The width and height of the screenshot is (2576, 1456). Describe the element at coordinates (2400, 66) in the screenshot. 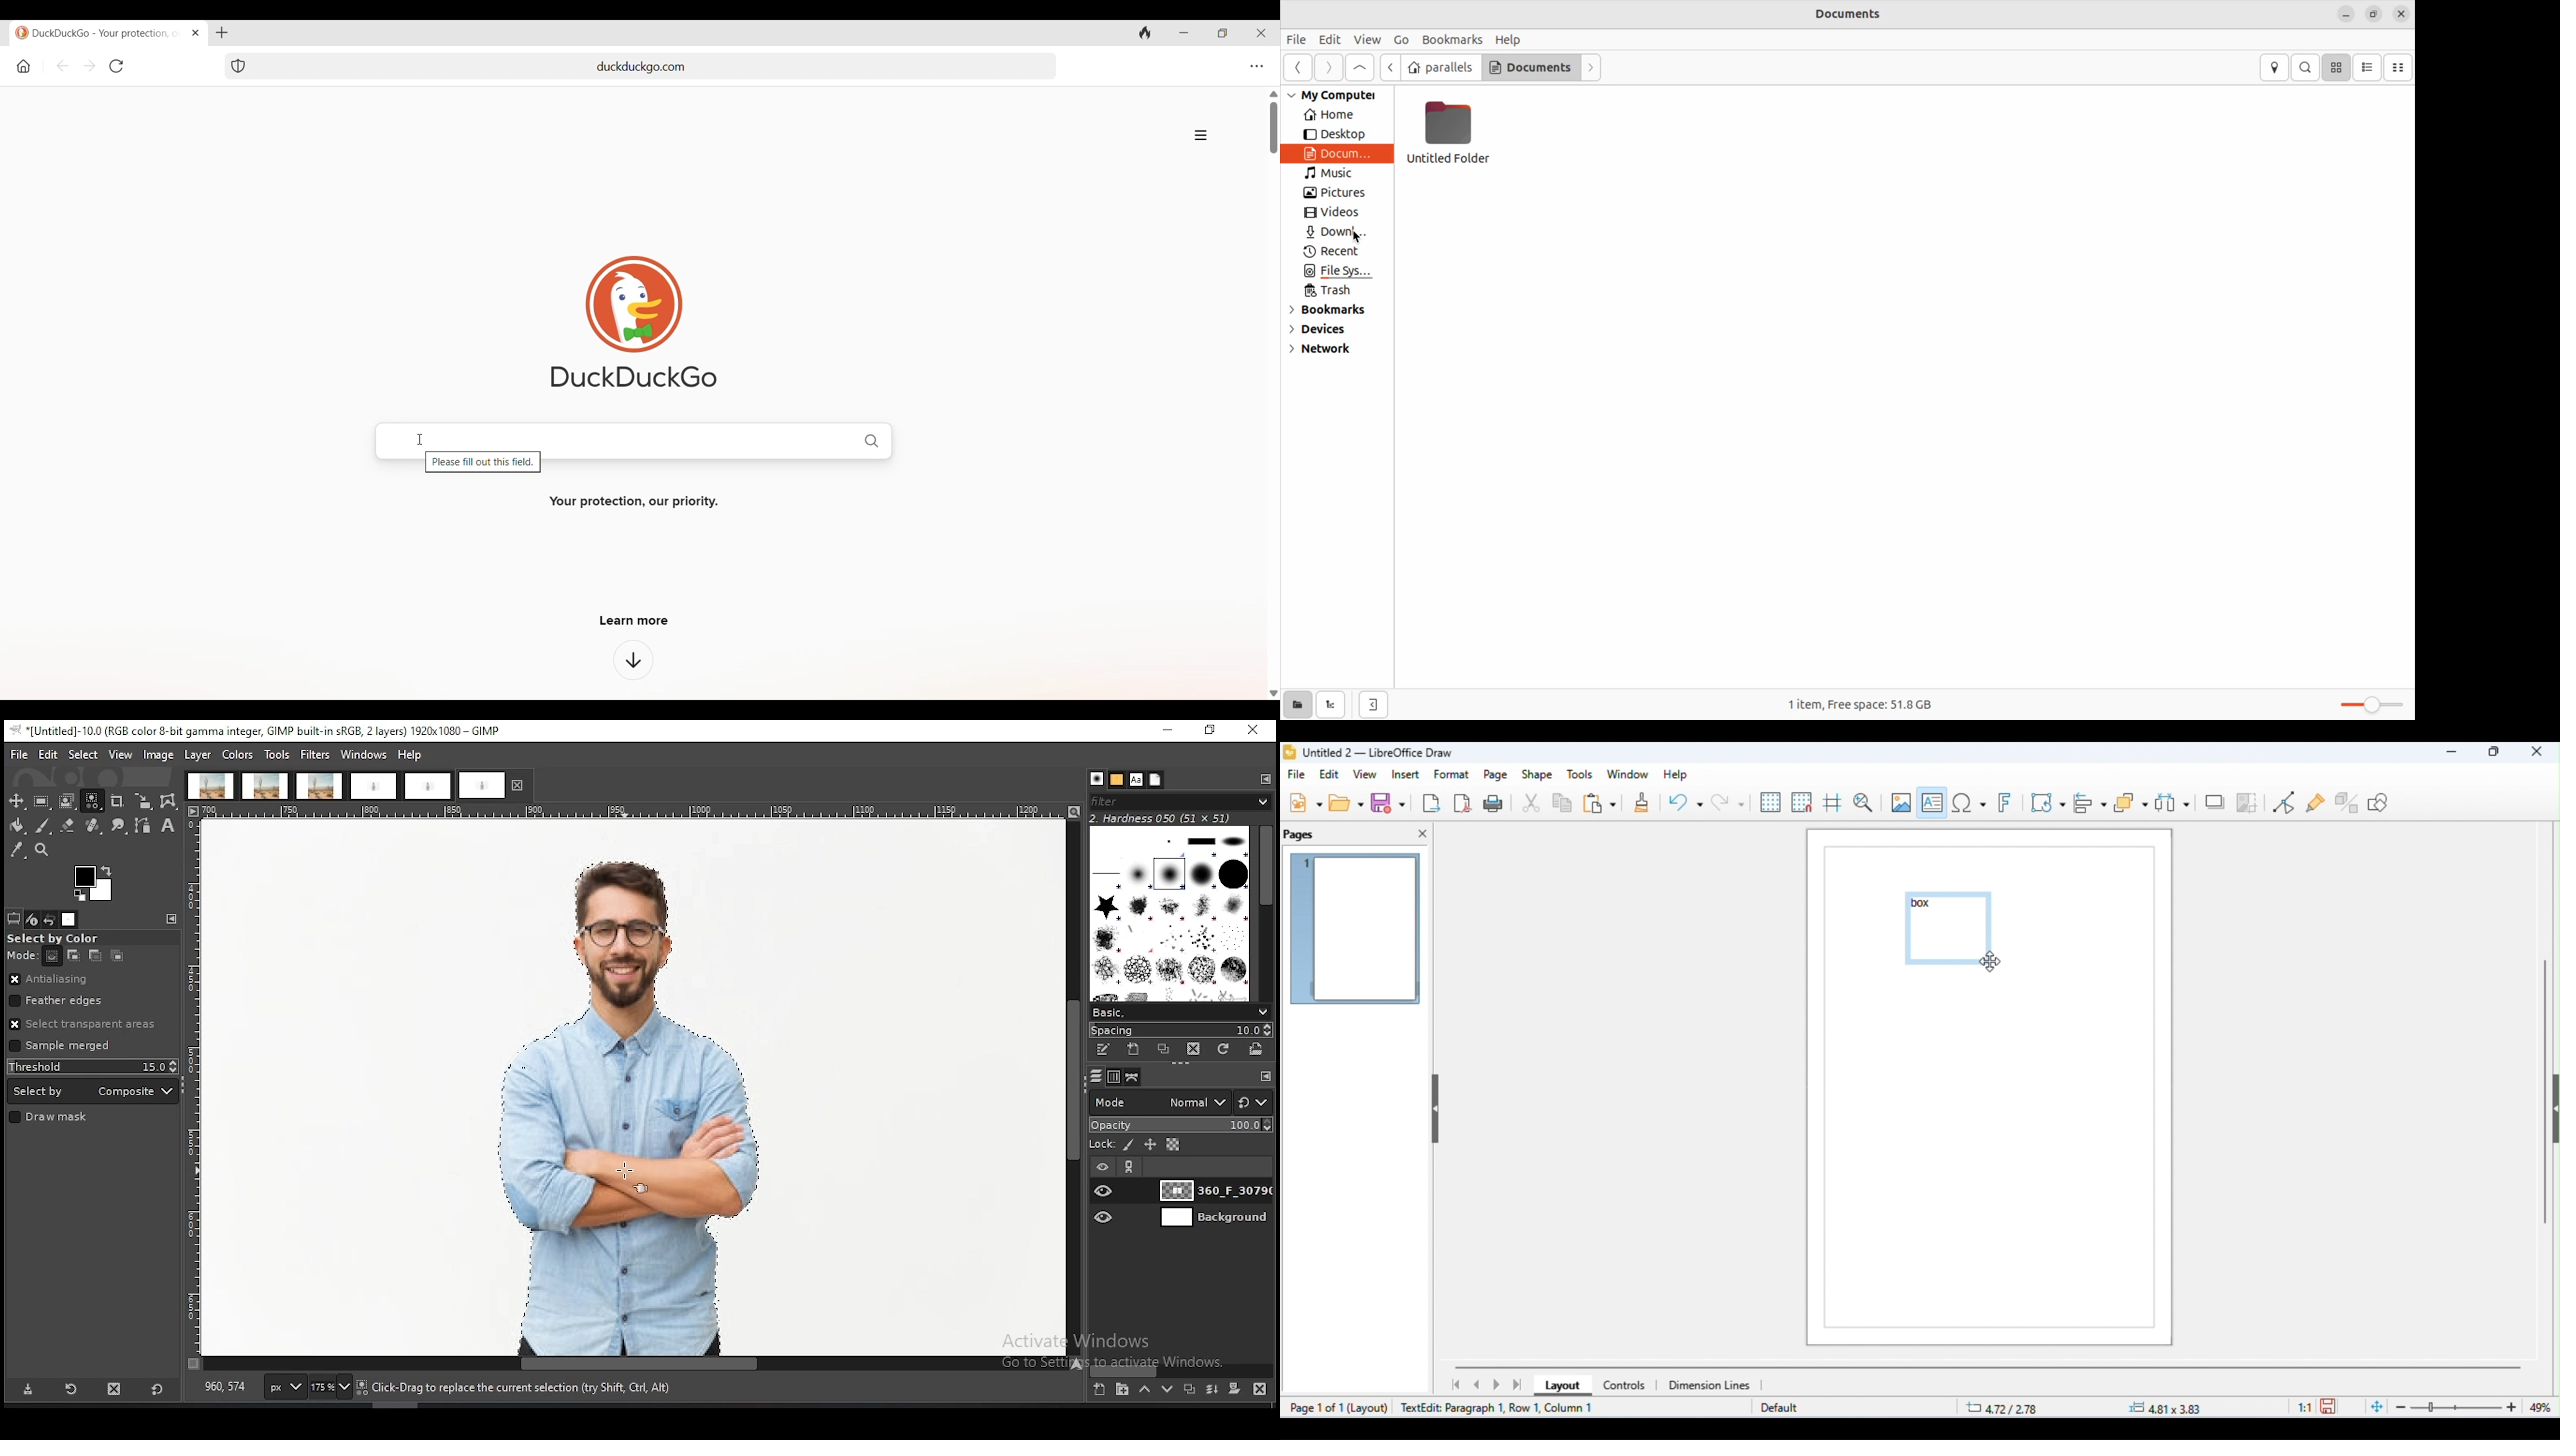

I see `compact view` at that location.